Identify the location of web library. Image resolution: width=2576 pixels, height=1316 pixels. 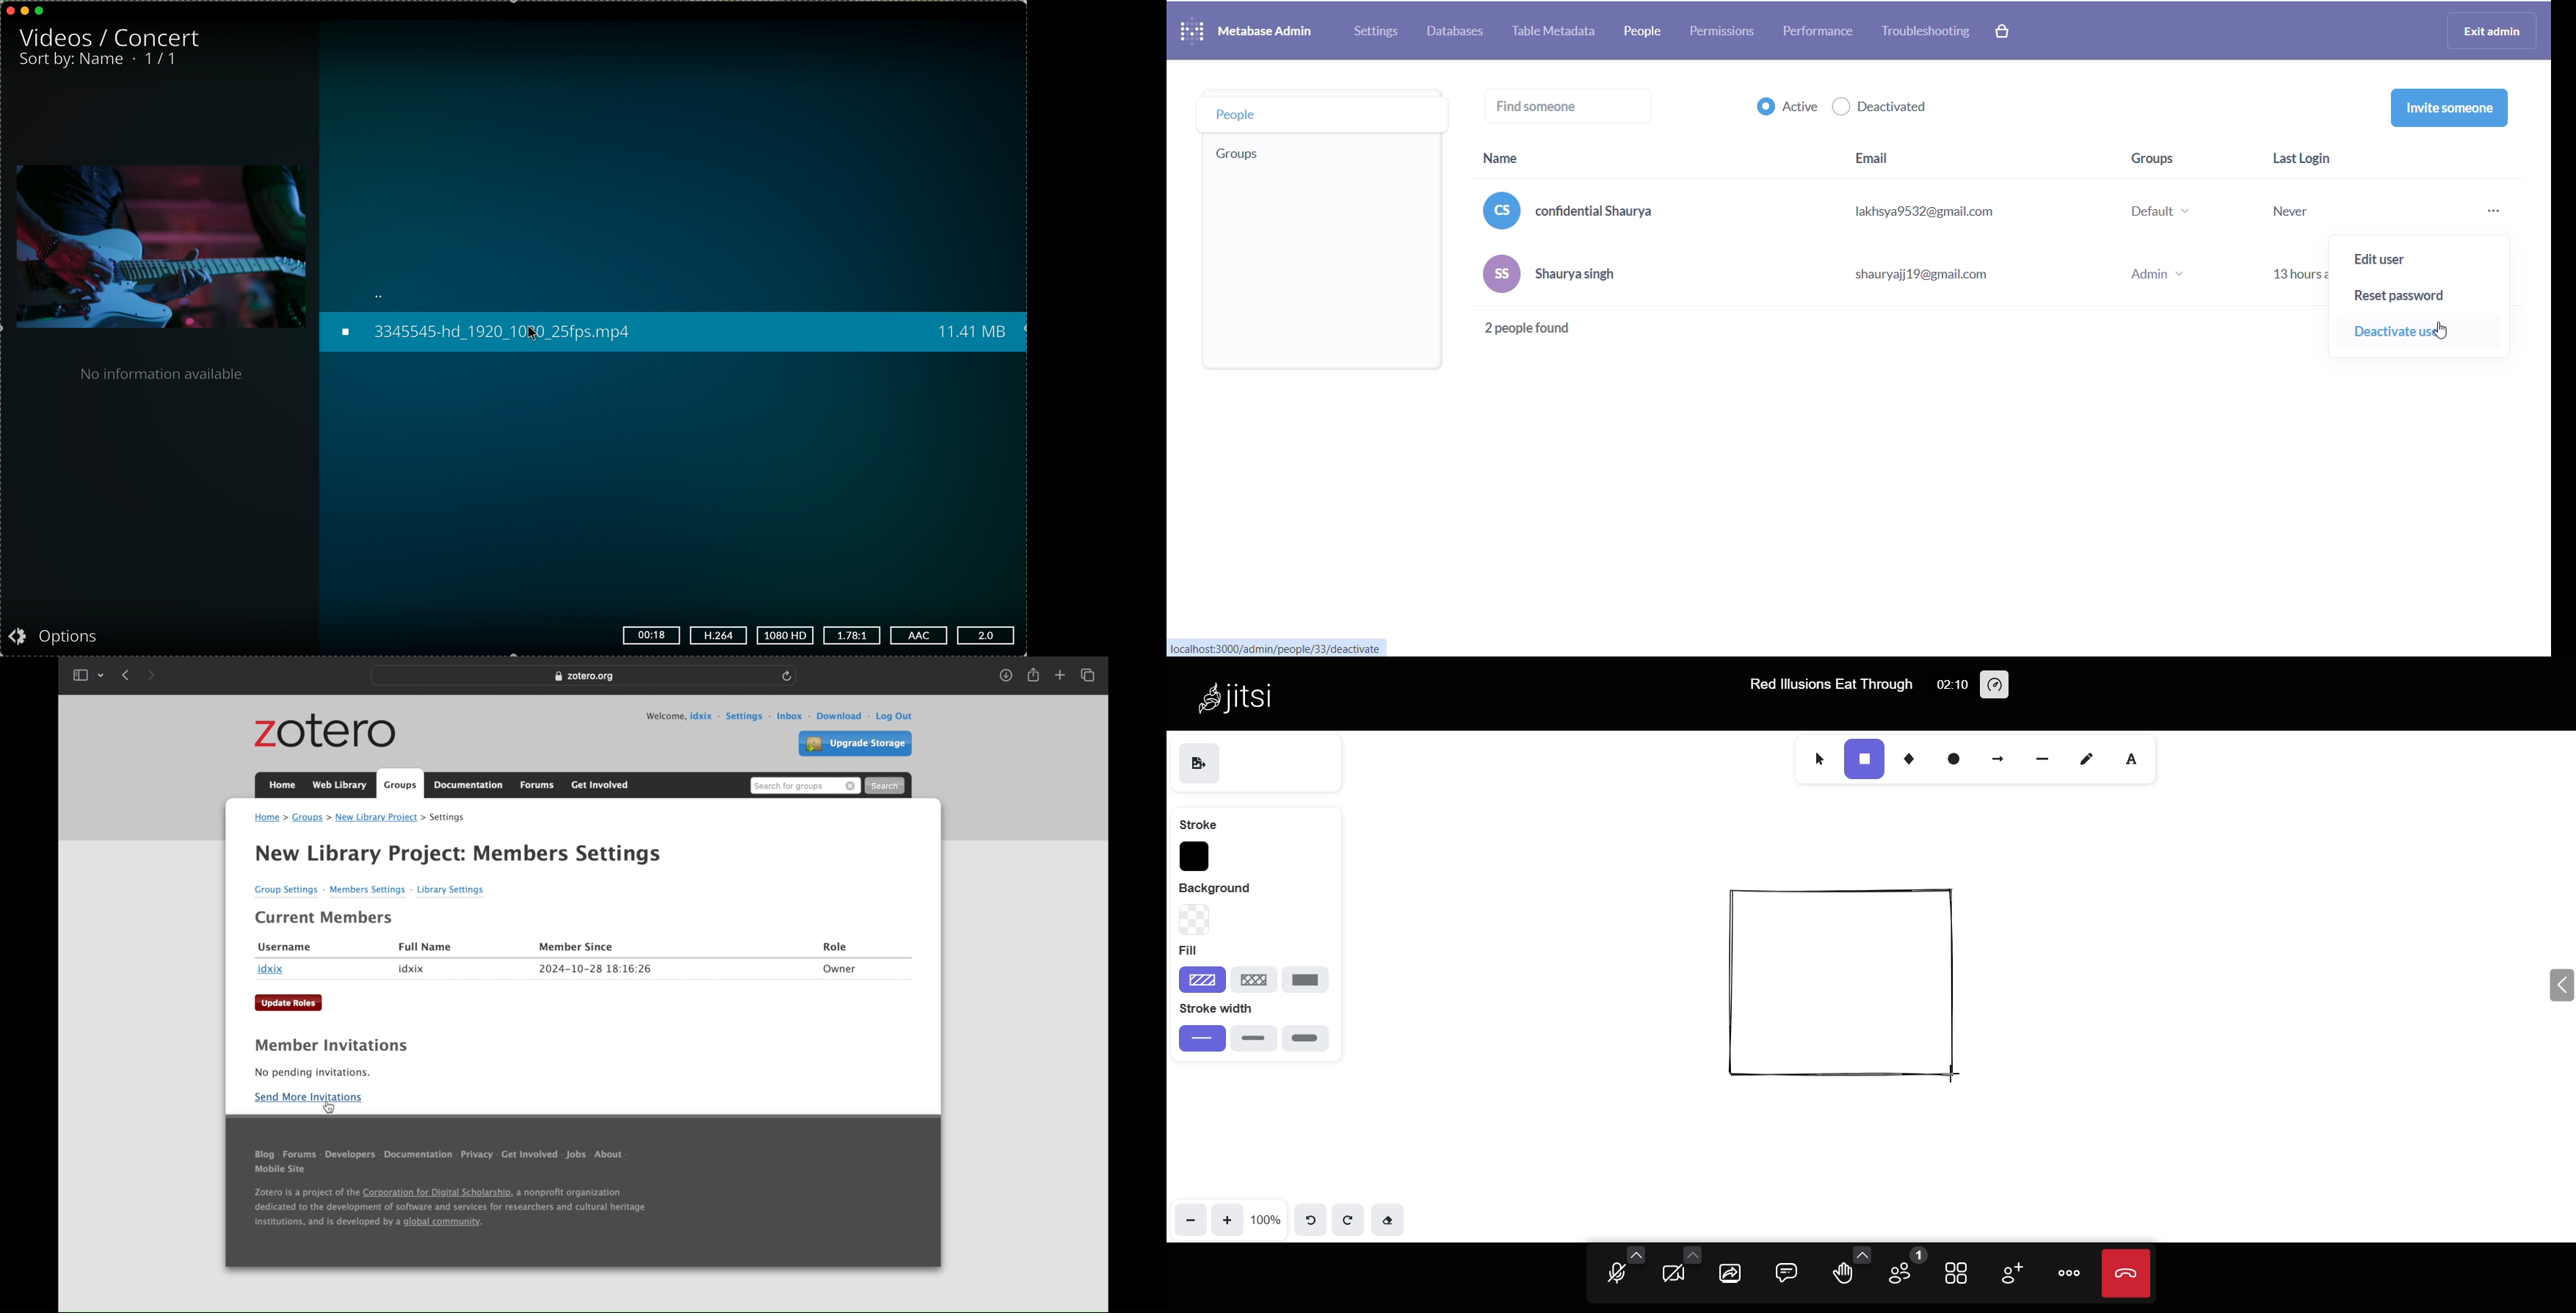
(339, 785).